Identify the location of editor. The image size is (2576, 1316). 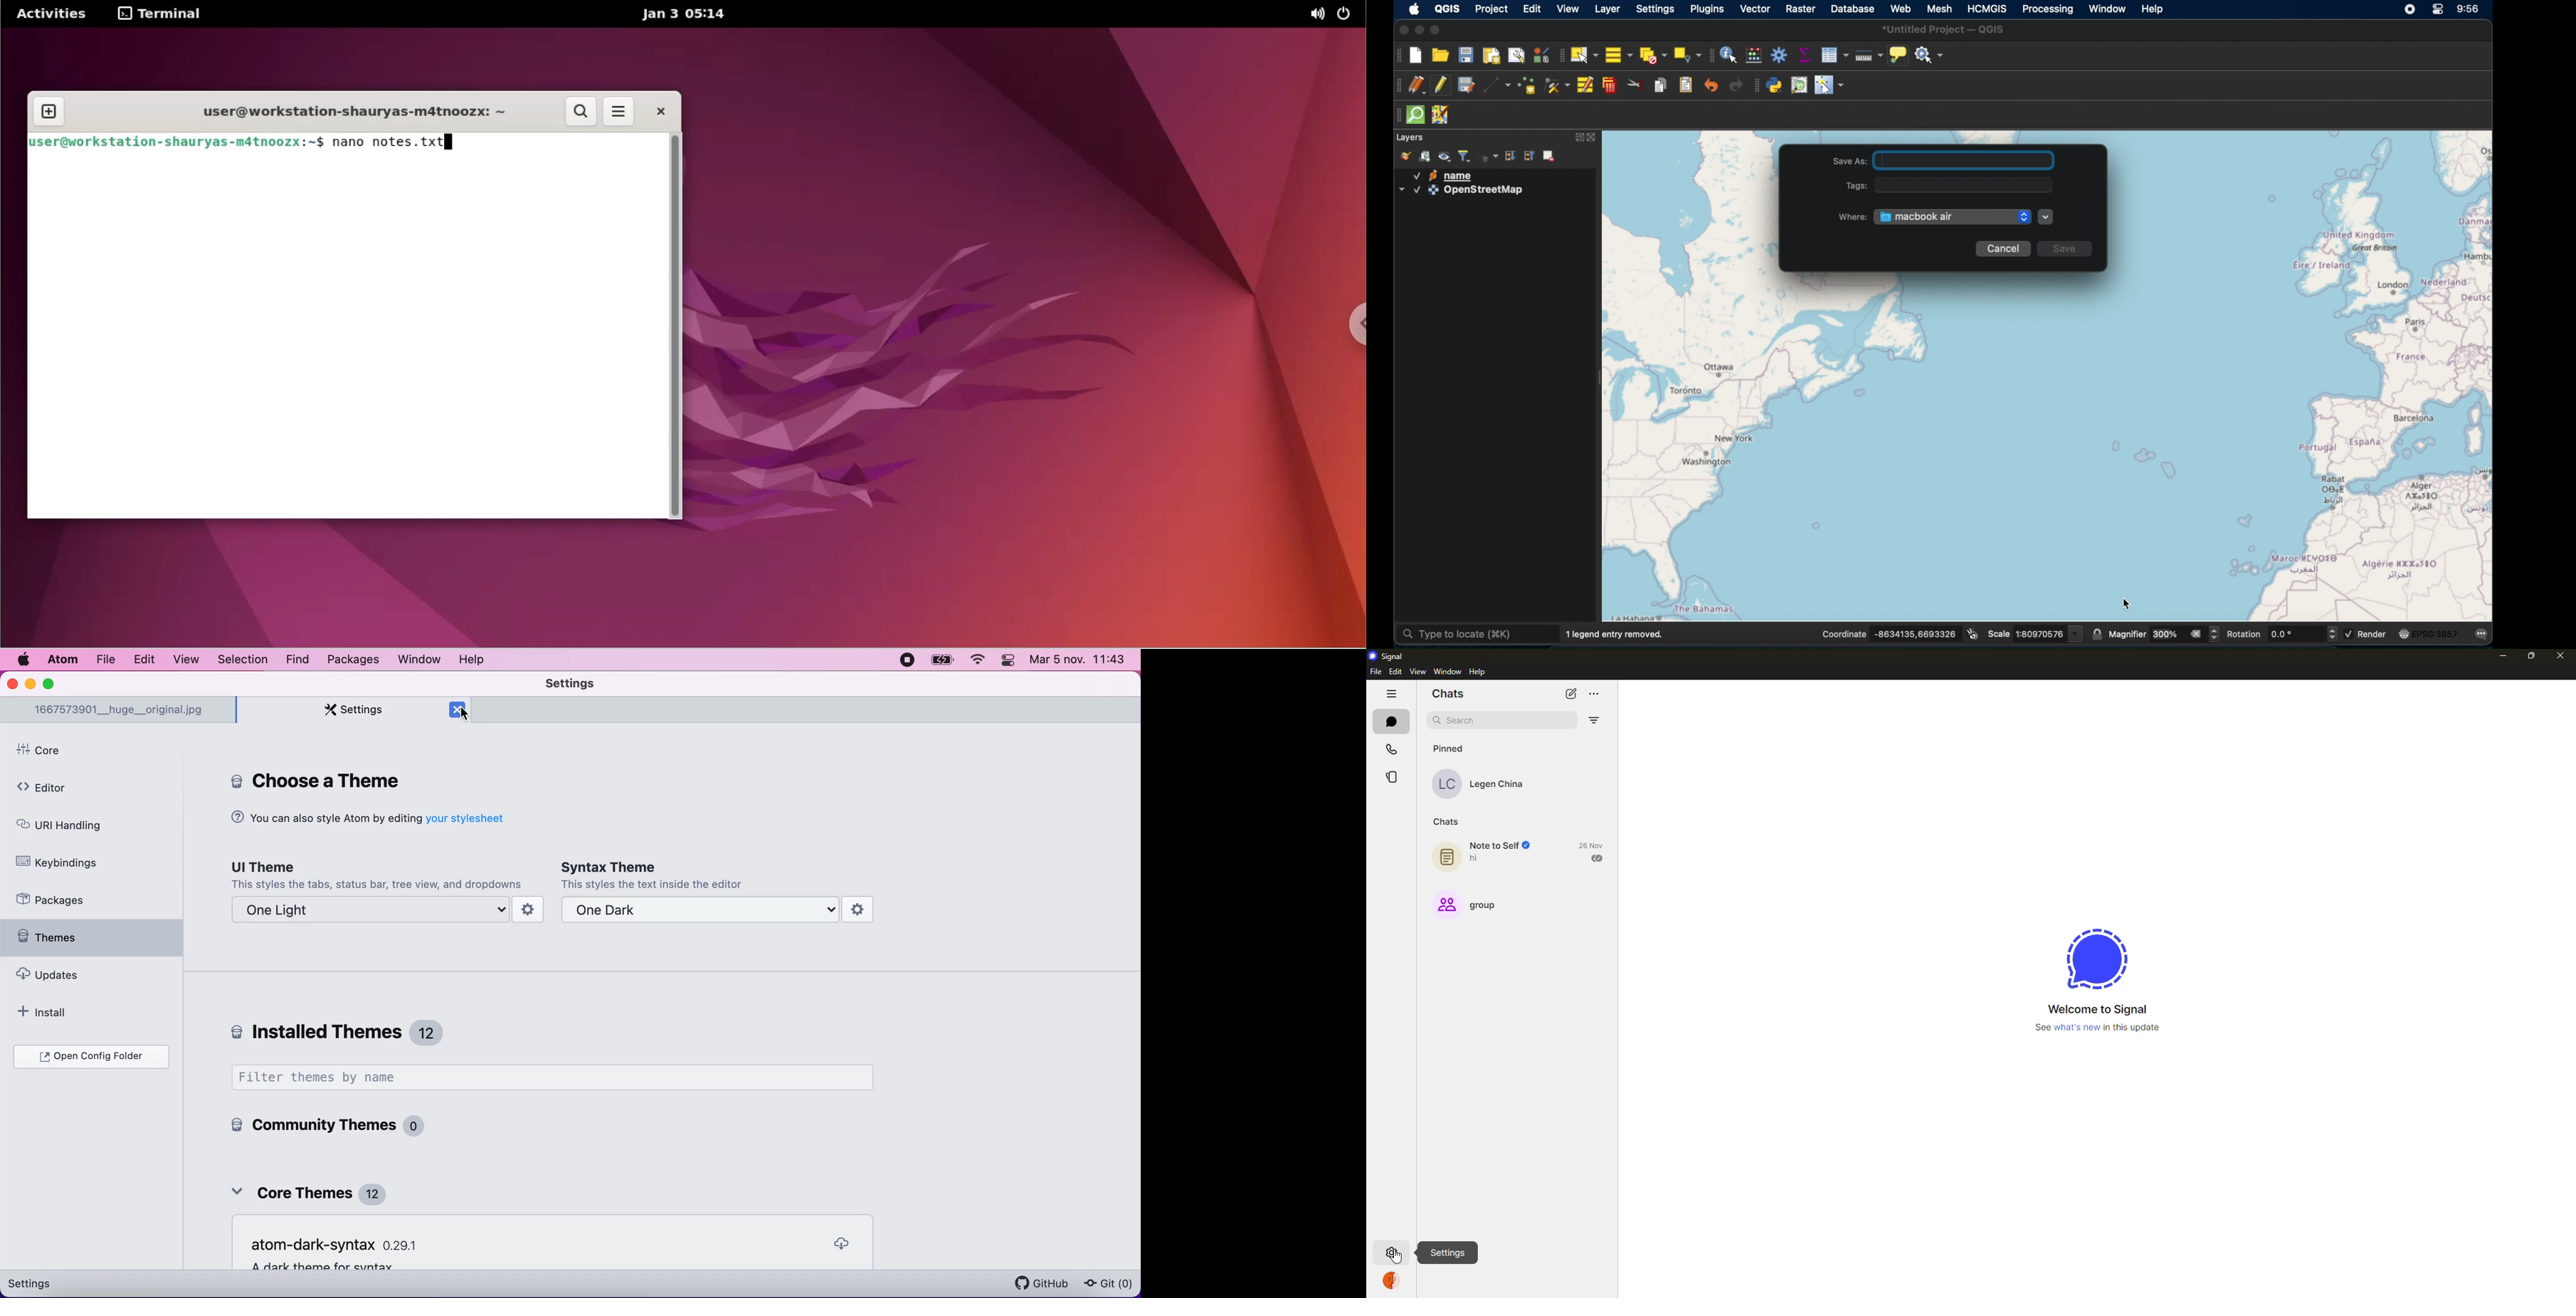
(69, 789).